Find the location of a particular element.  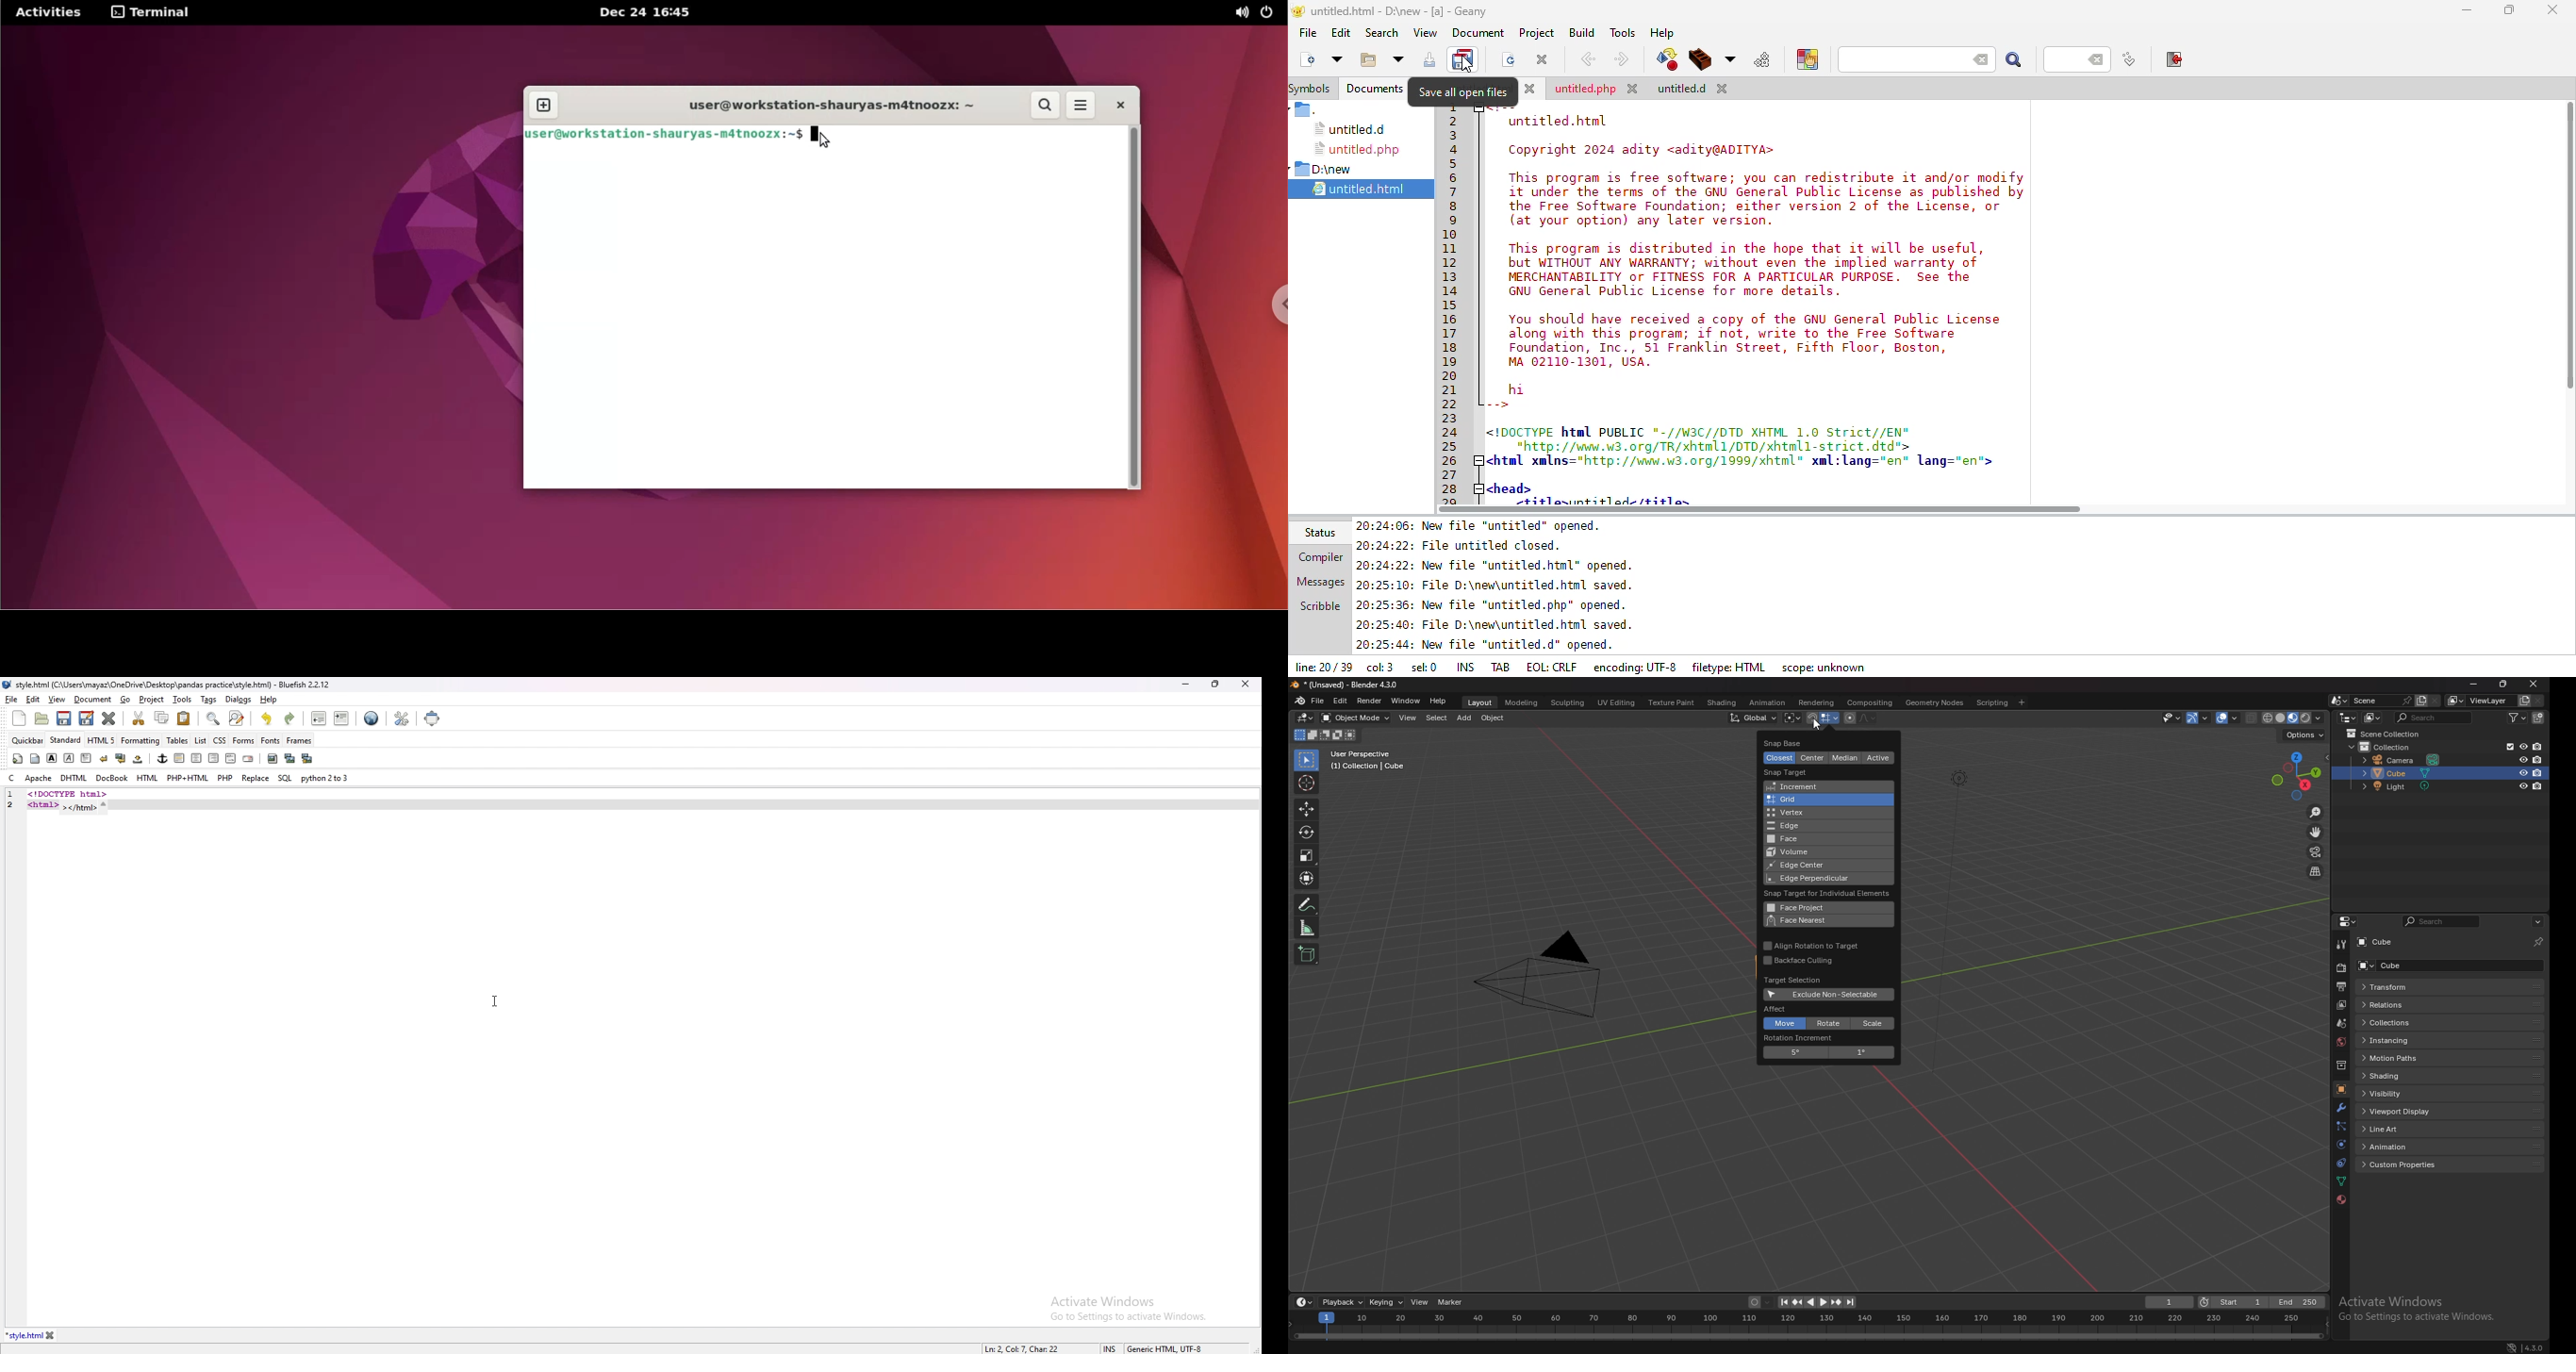

copy is located at coordinates (162, 718).